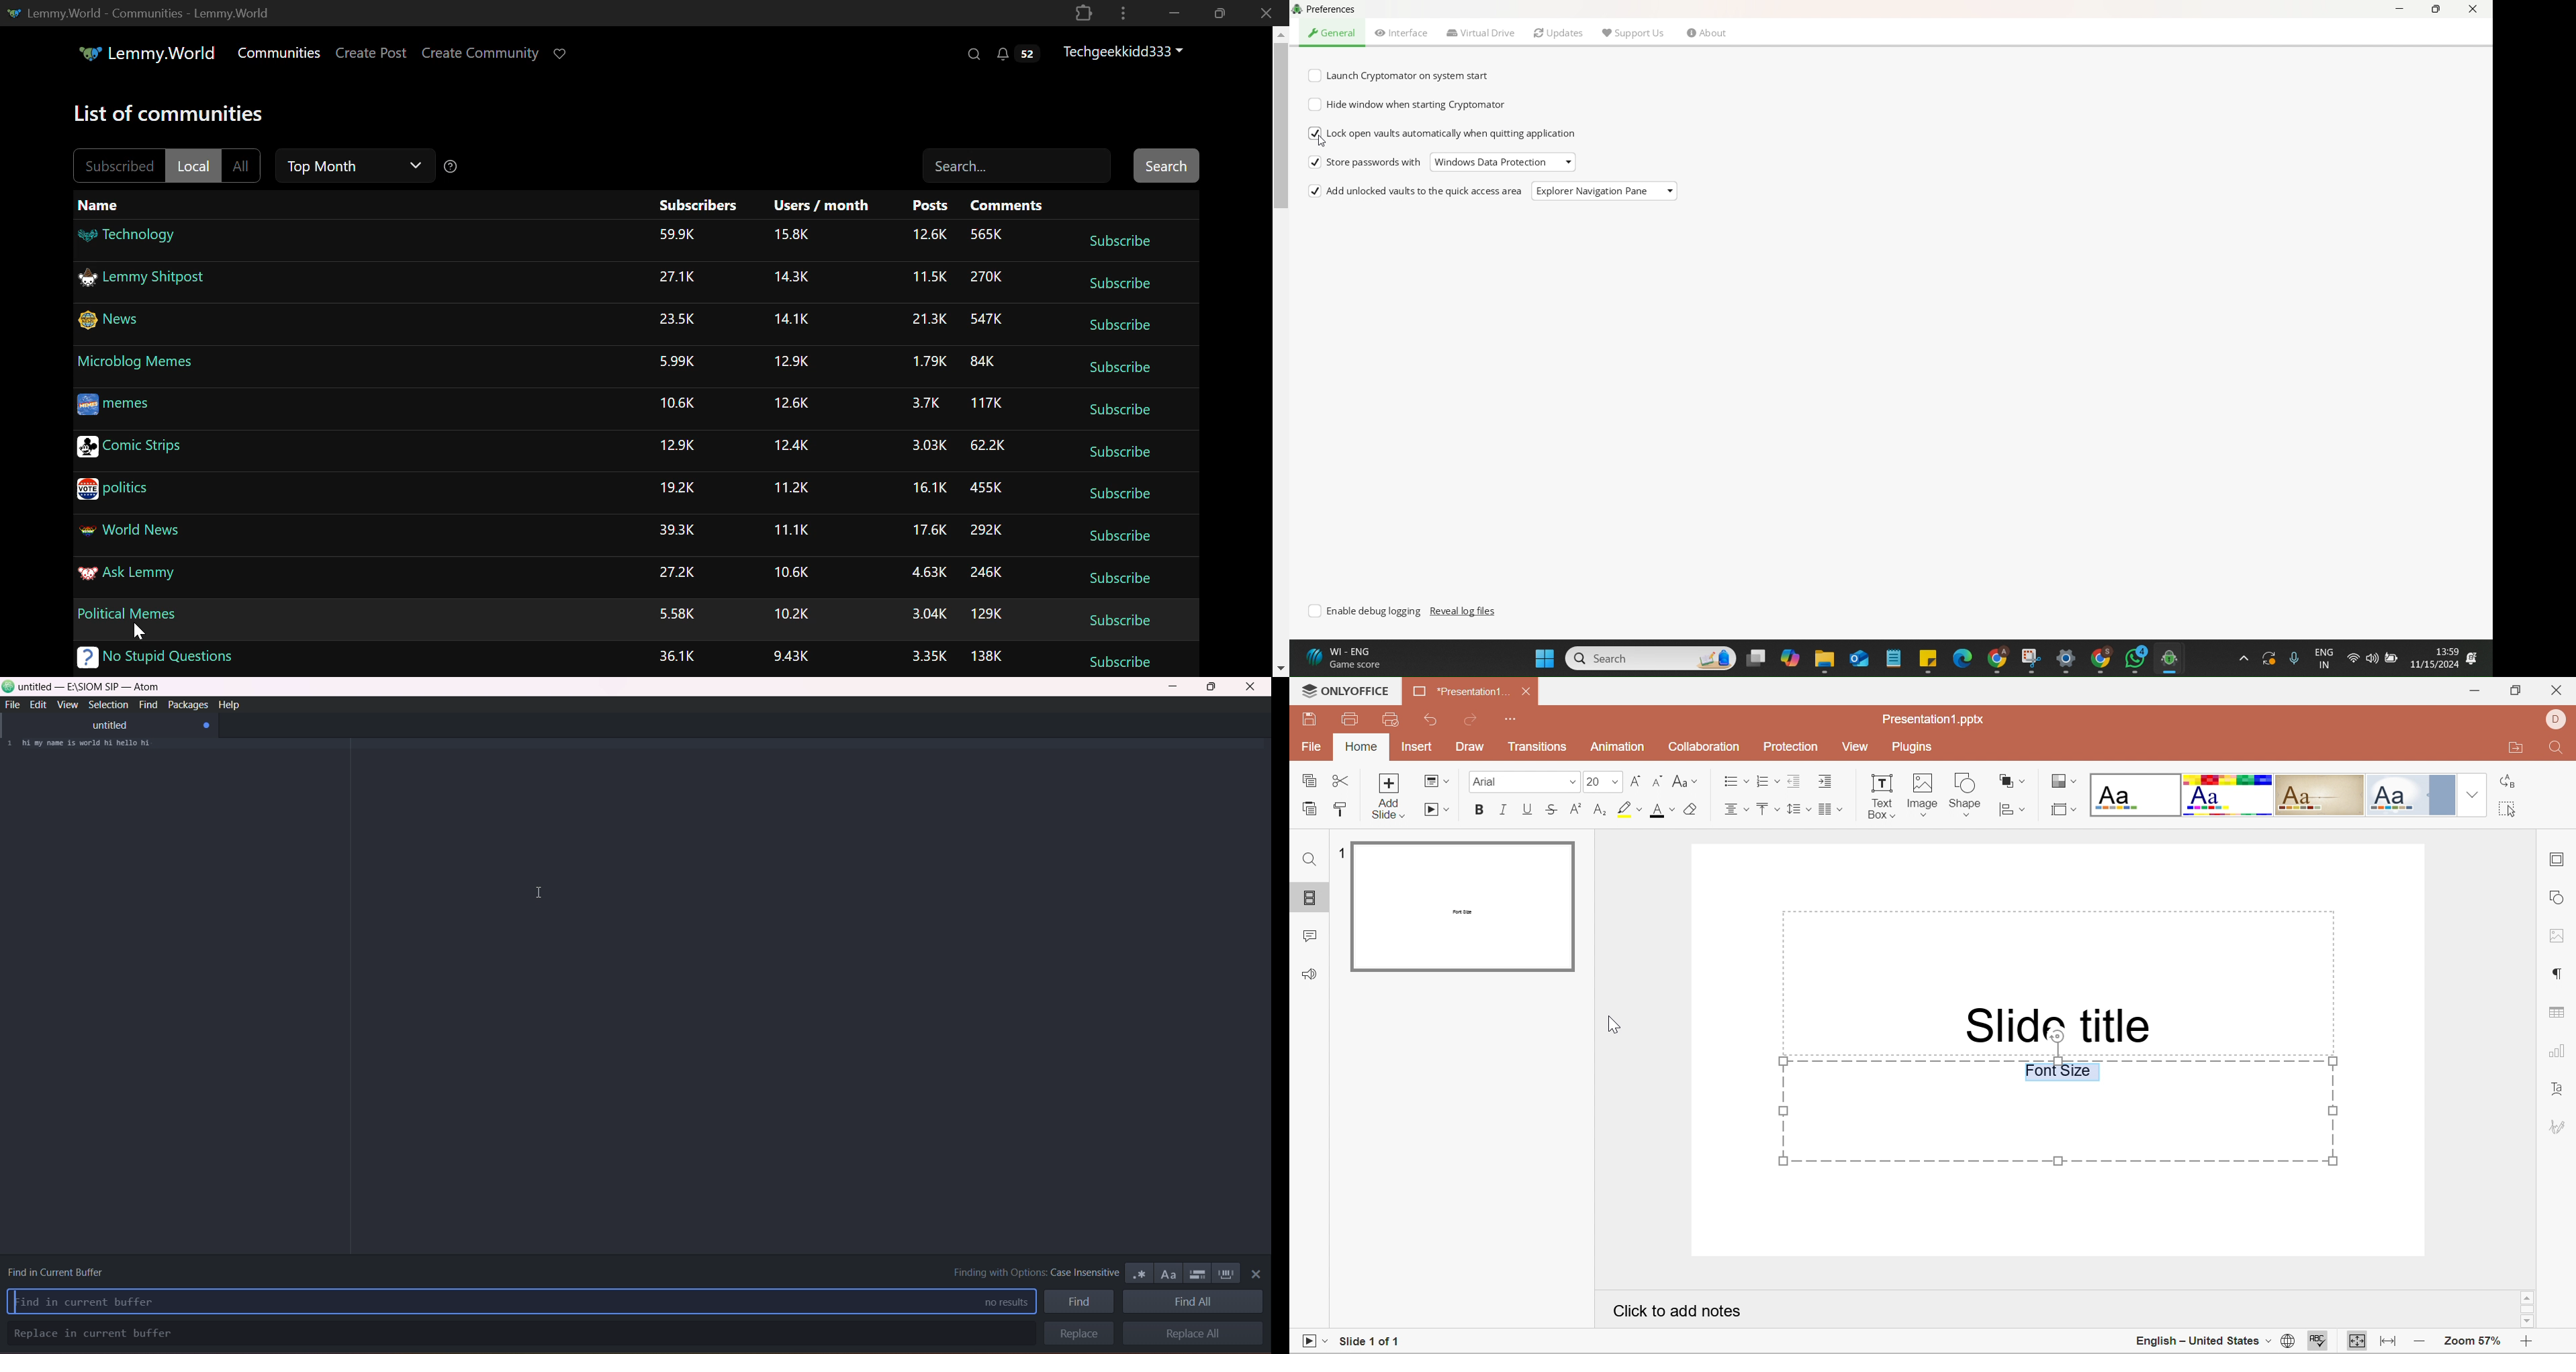 The height and width of the screenshot is (1372, 2576). I want to click on English - United States, so click(2197, 1343).